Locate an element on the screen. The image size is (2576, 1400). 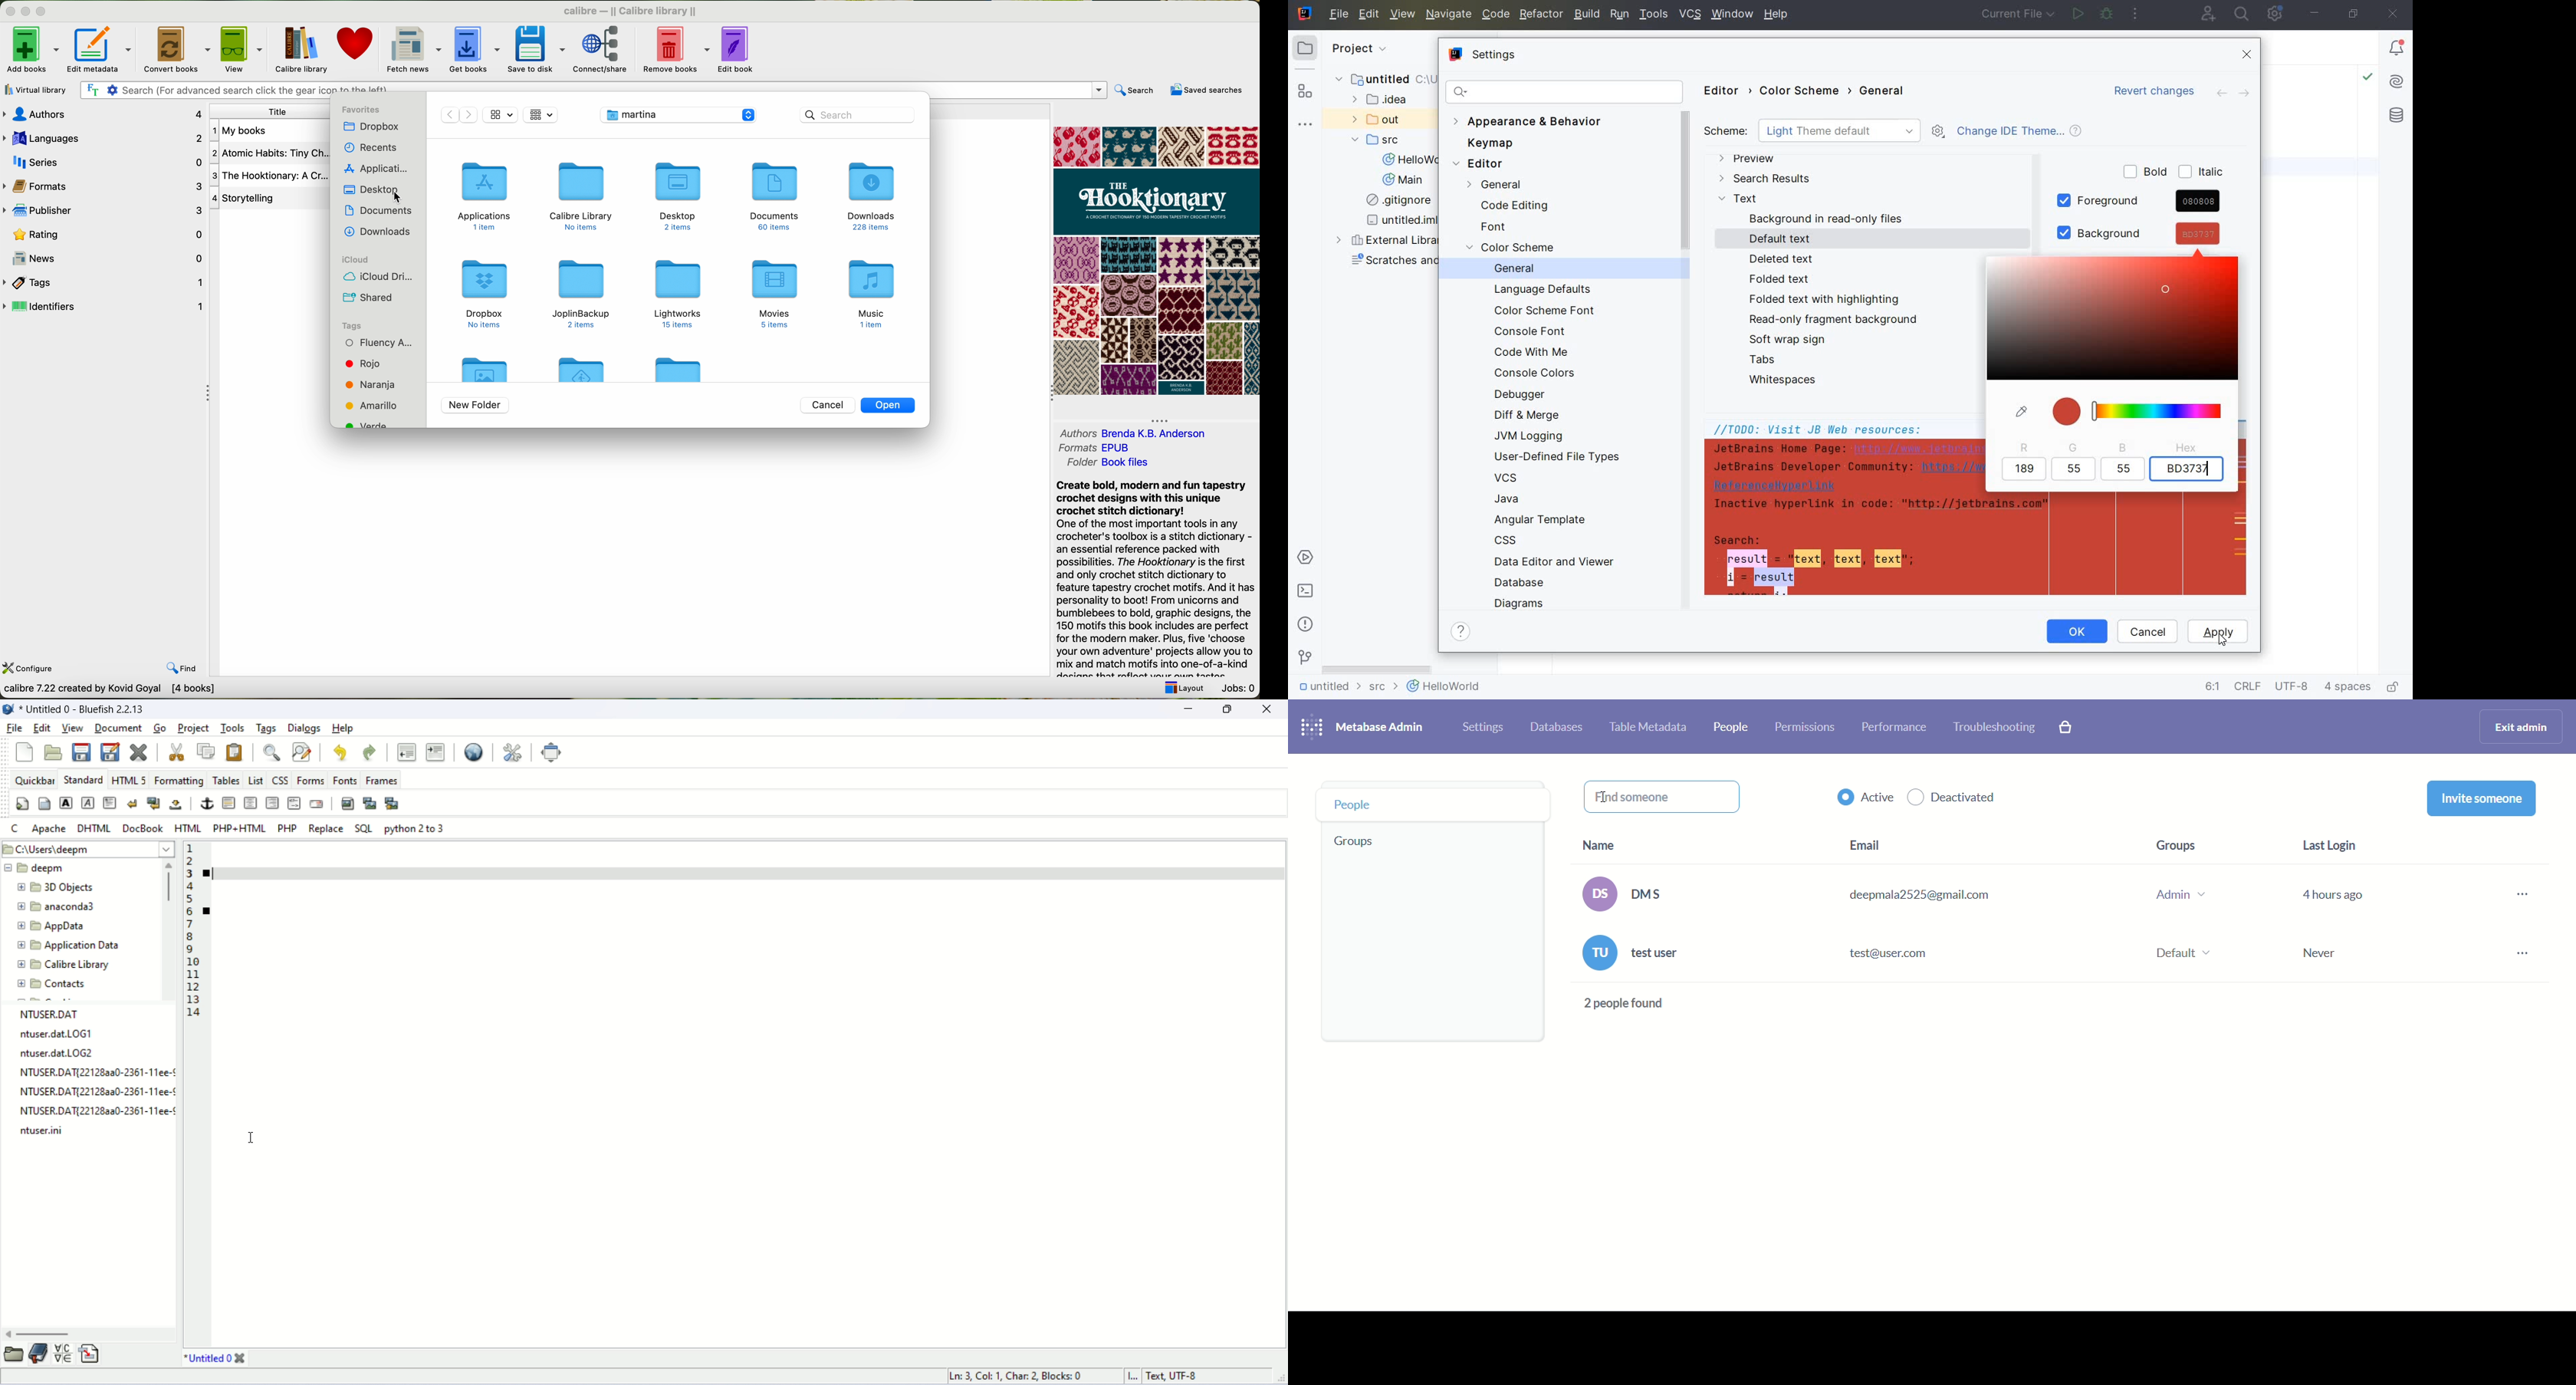
calibre library folder is located at coordinates (579, 195).